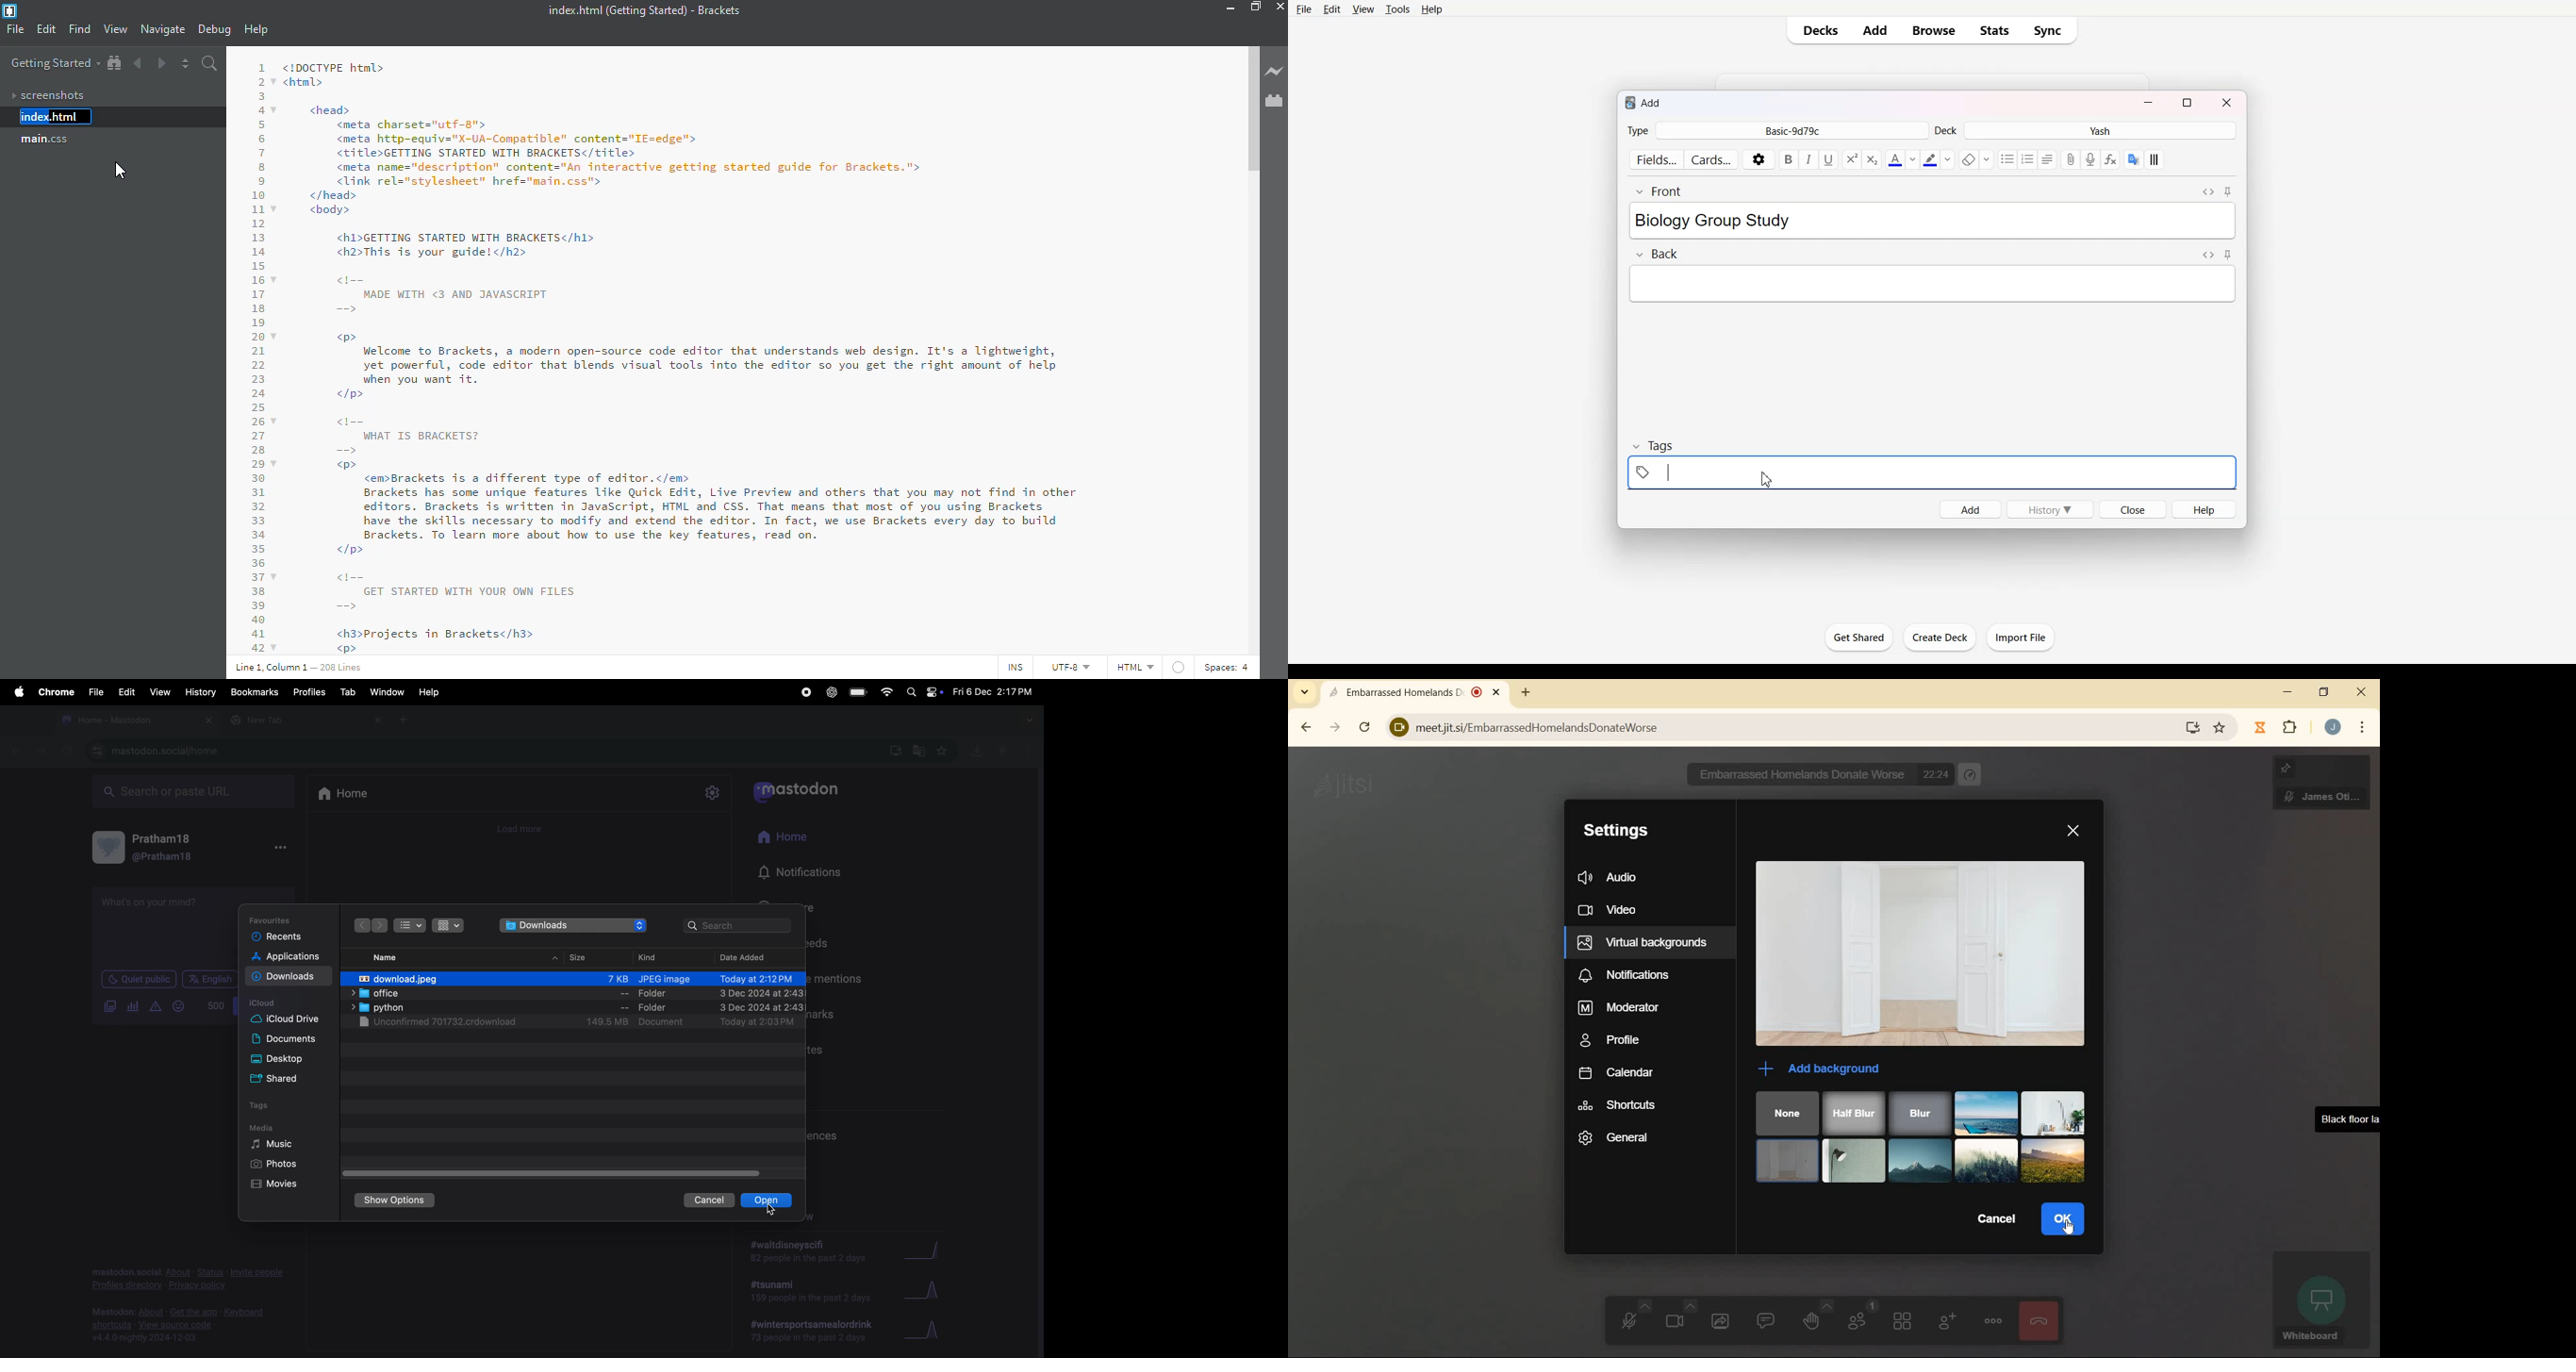 This screenshot has height=1372, width=2576. What do you see at coordinates (115, 29) in the screenshot?
I see `view` at bounding box center [115, 29].